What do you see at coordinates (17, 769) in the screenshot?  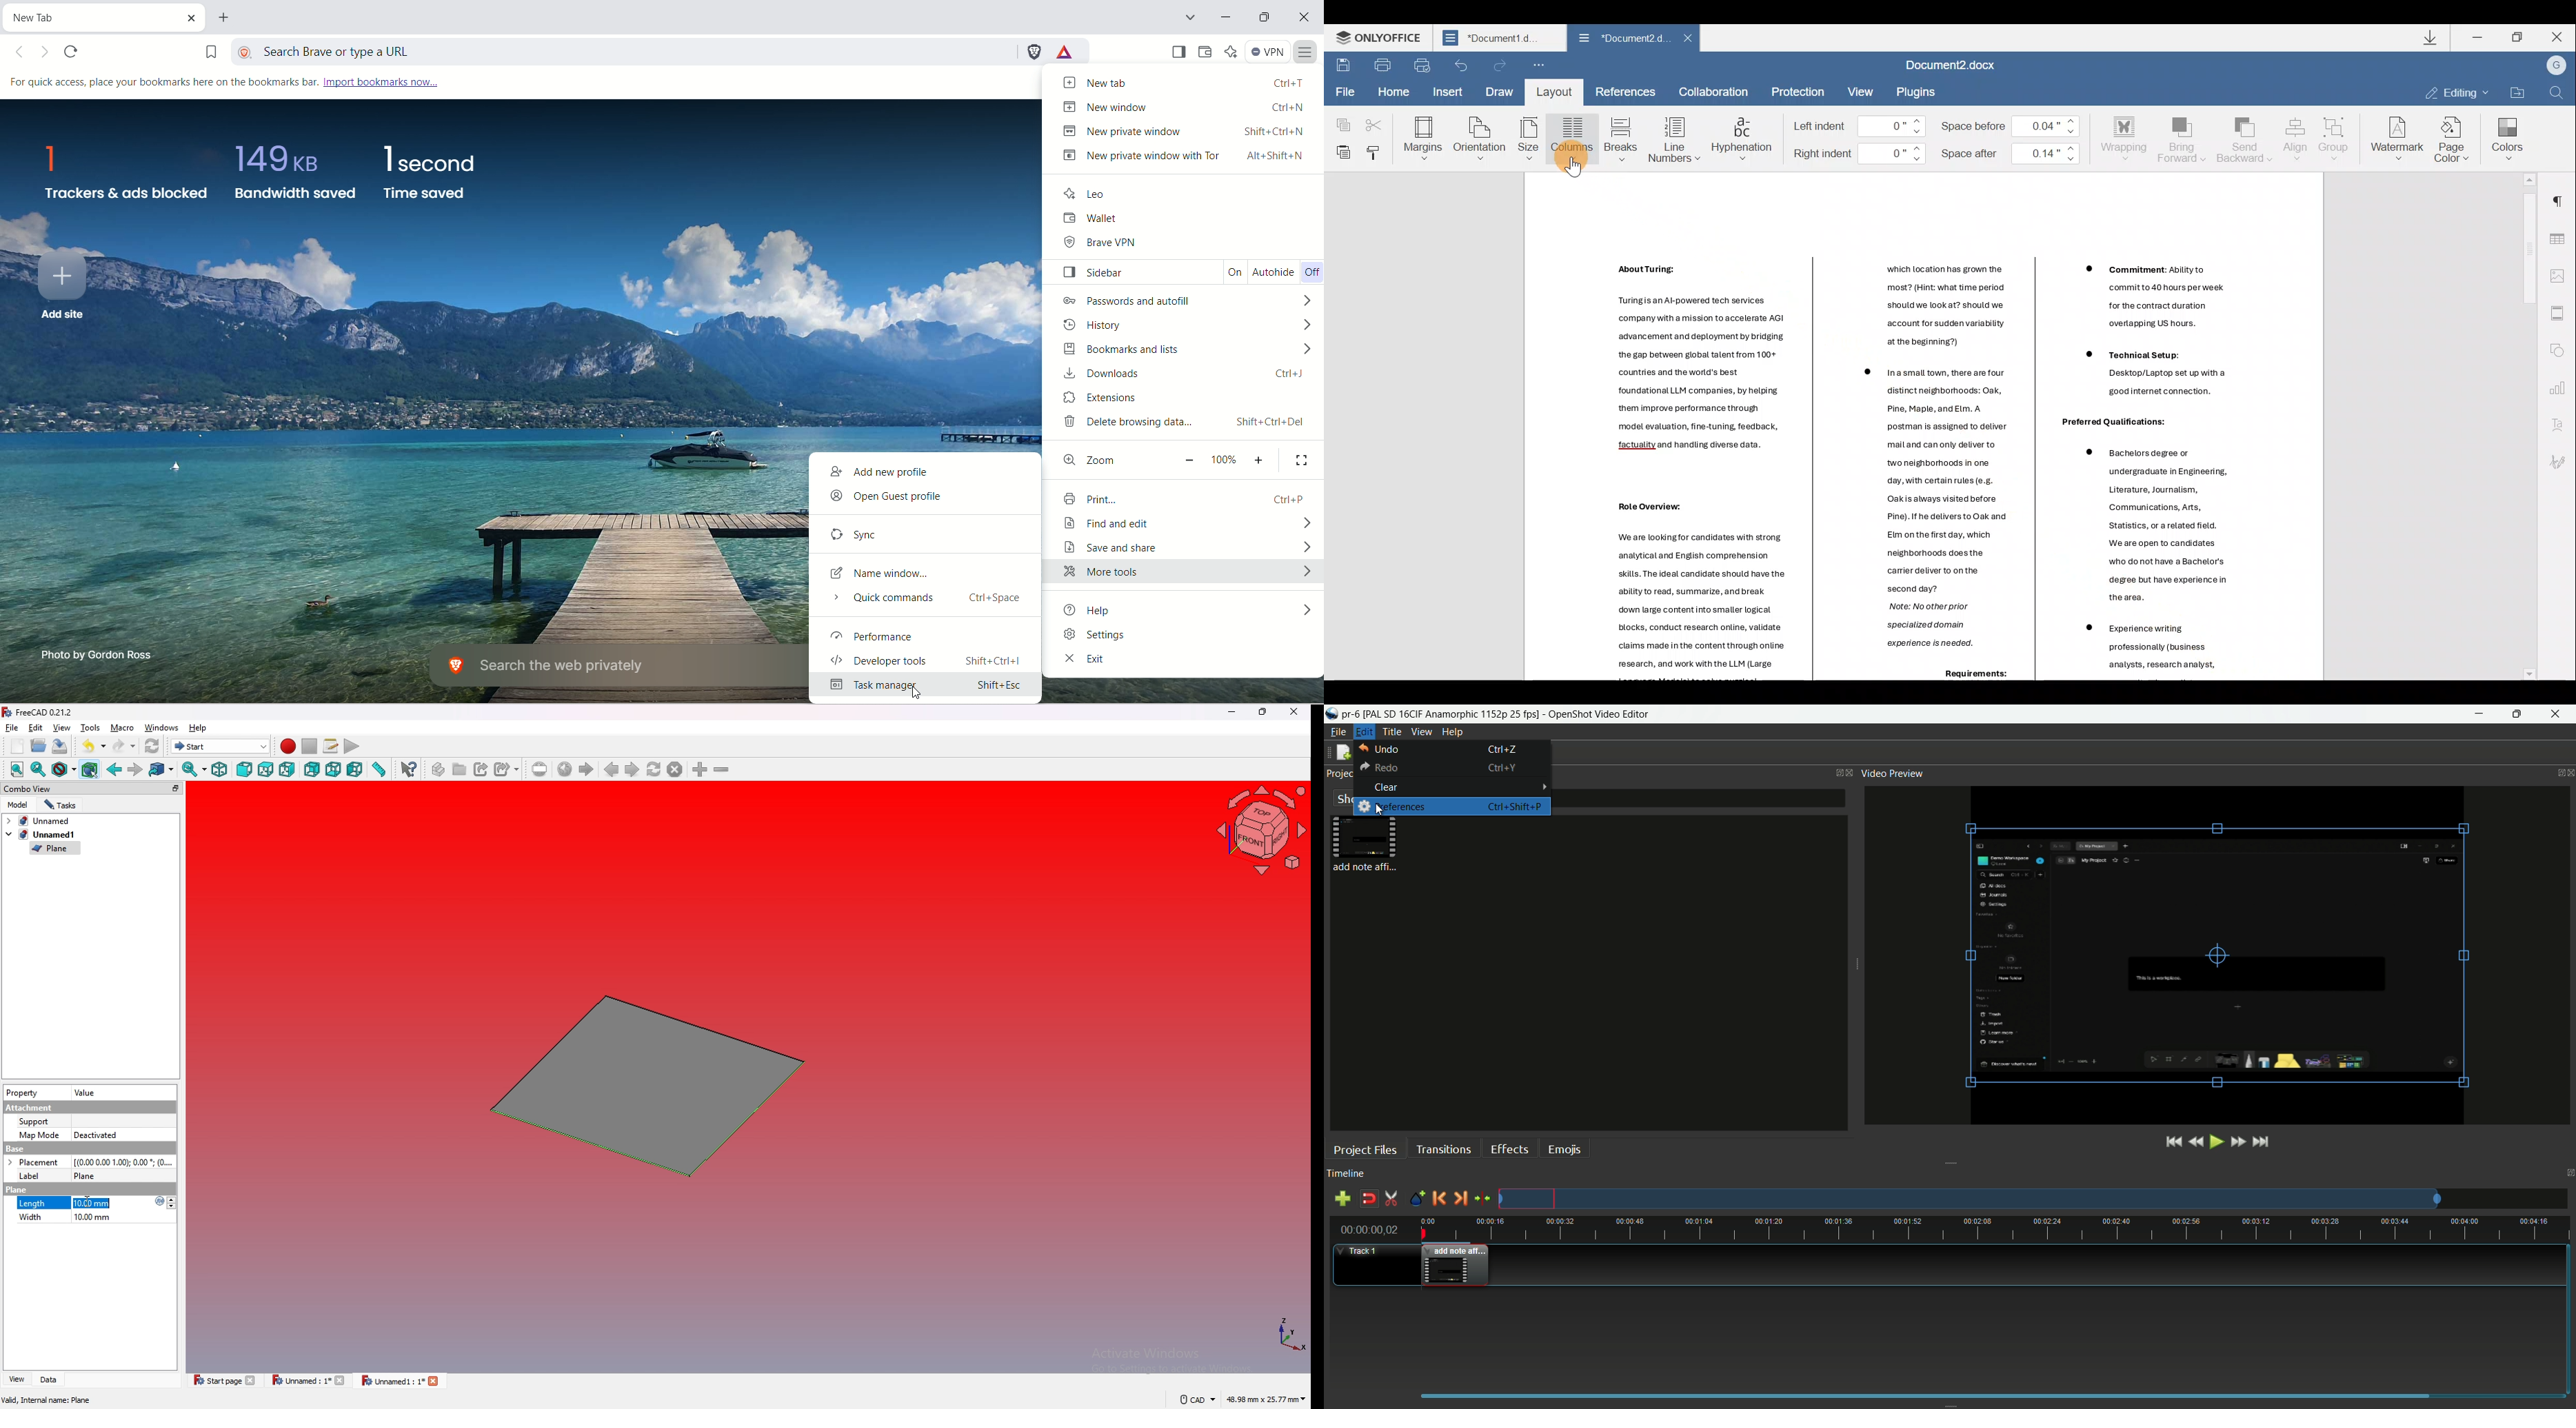 I see `fit all` at bounding box center [17, 769].